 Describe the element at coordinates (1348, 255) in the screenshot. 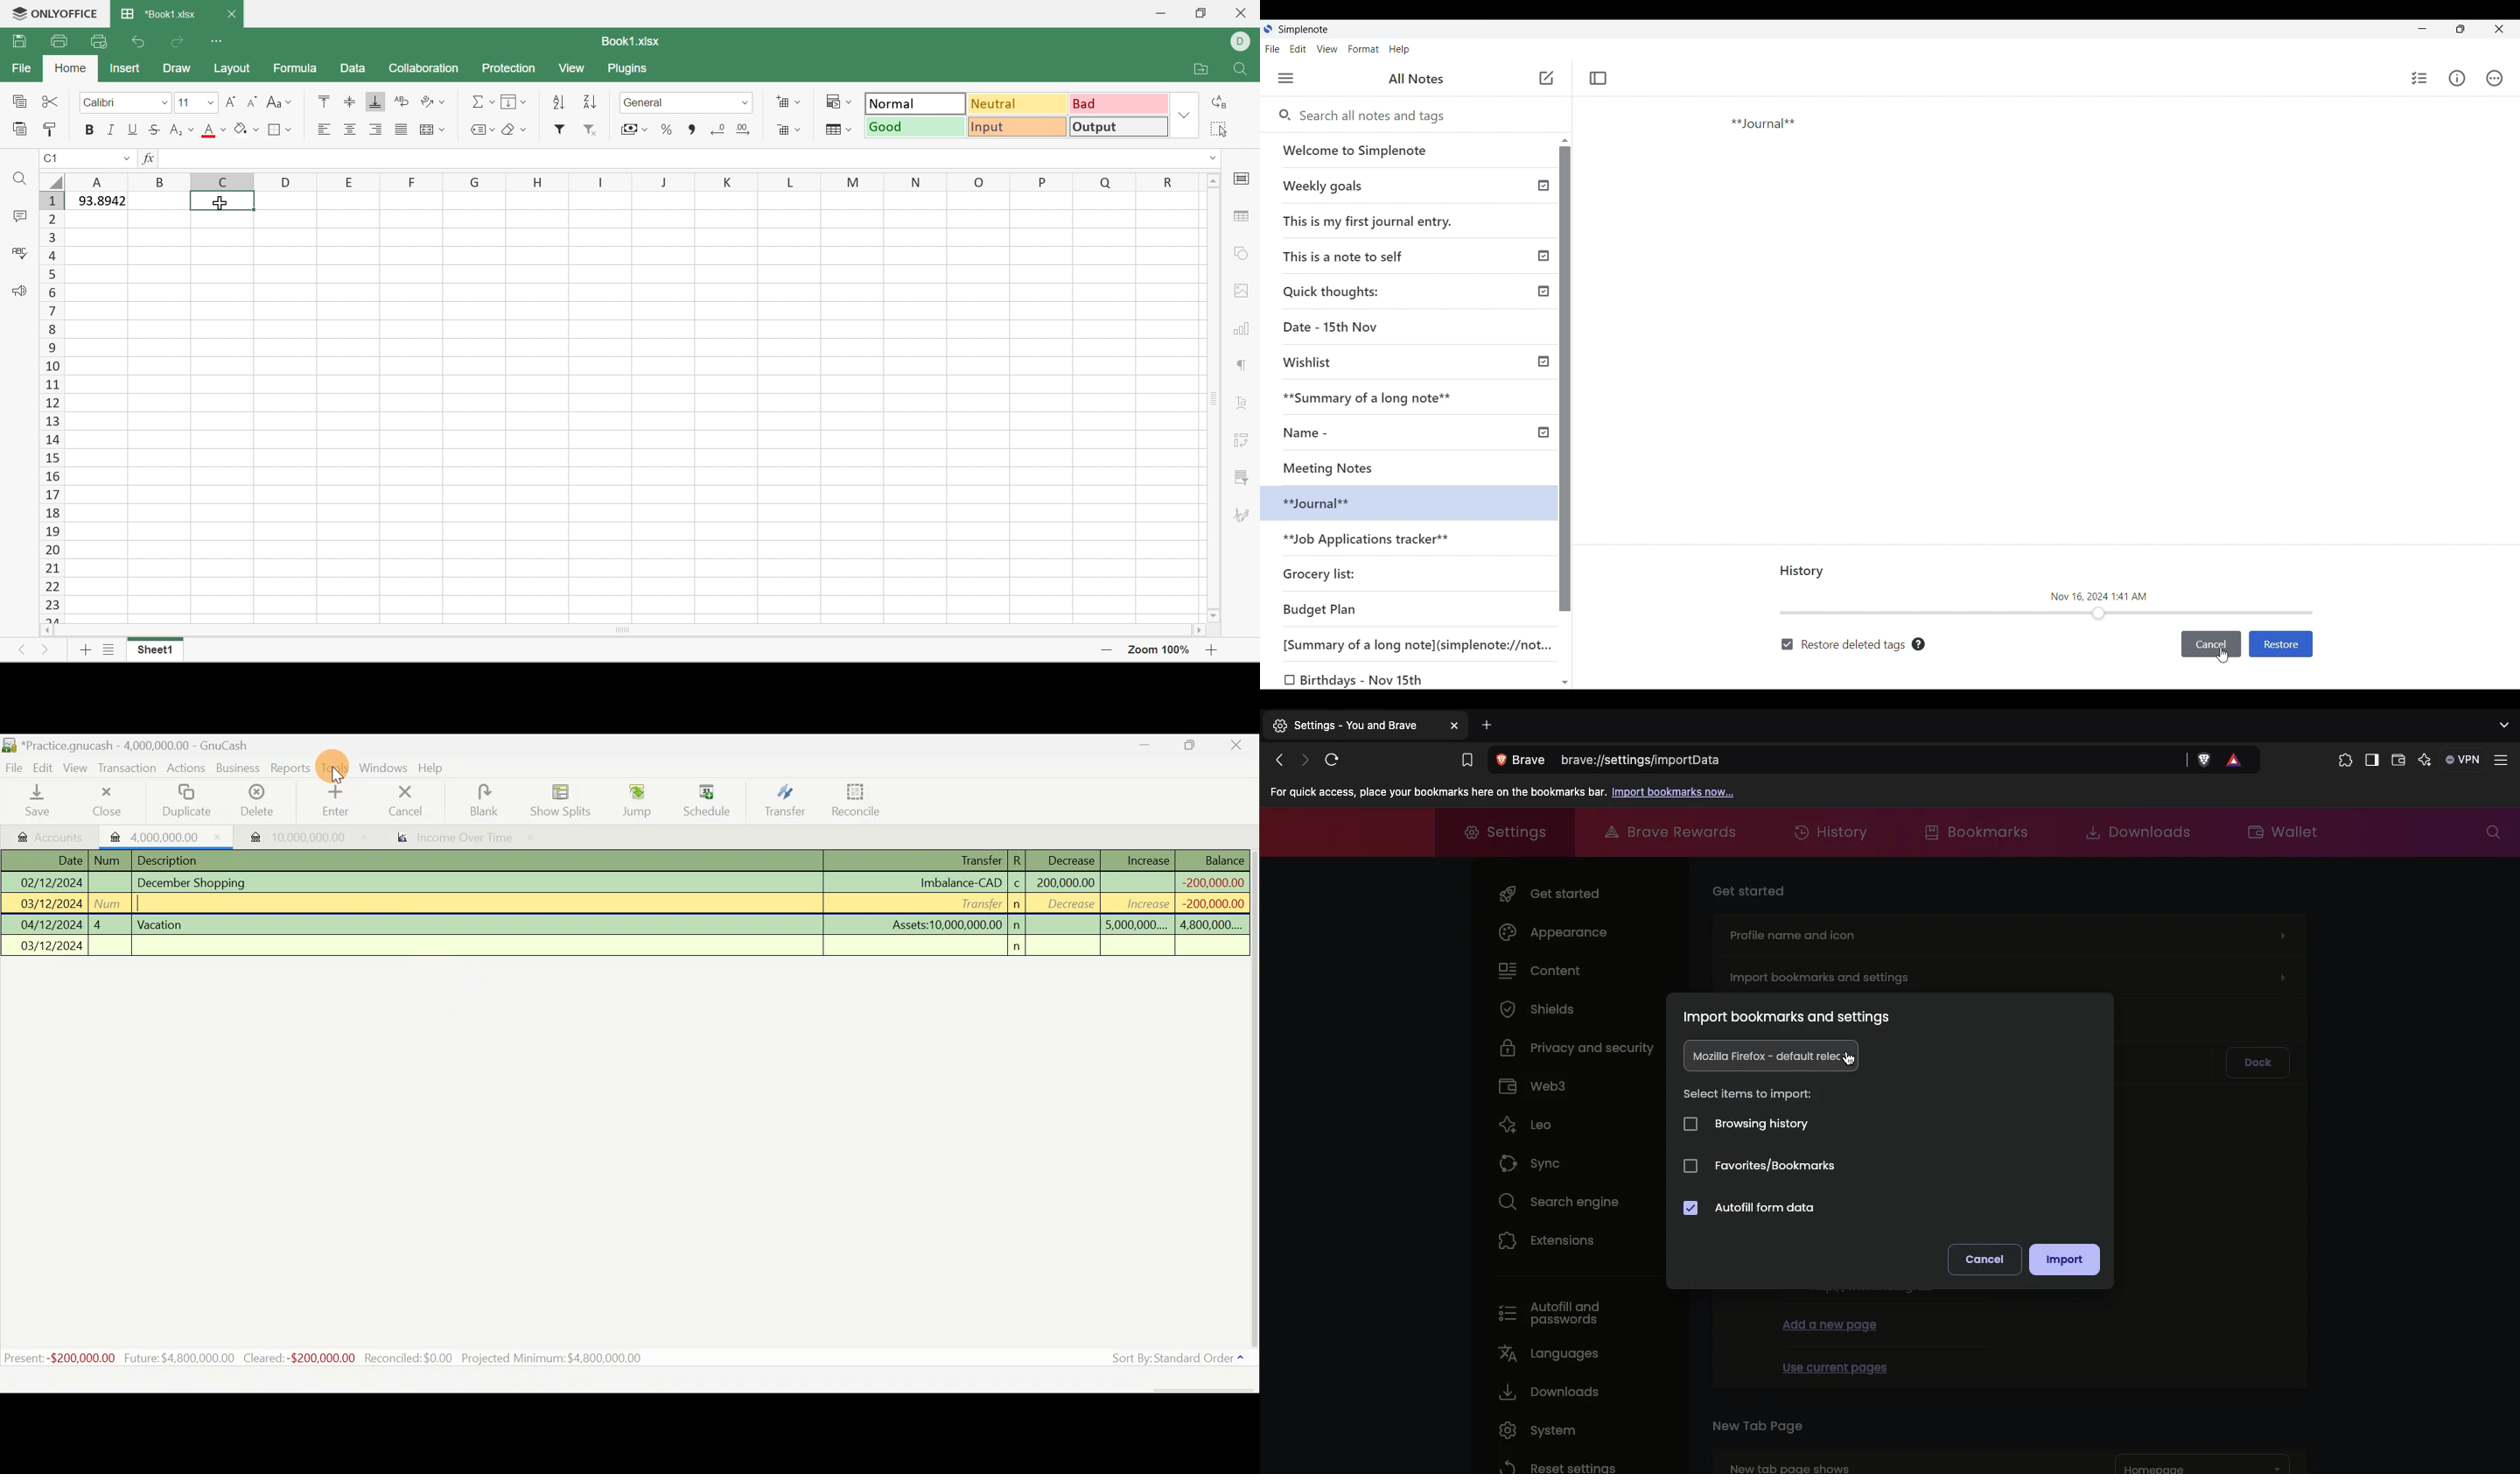

I see `This is a note to self` at that location.